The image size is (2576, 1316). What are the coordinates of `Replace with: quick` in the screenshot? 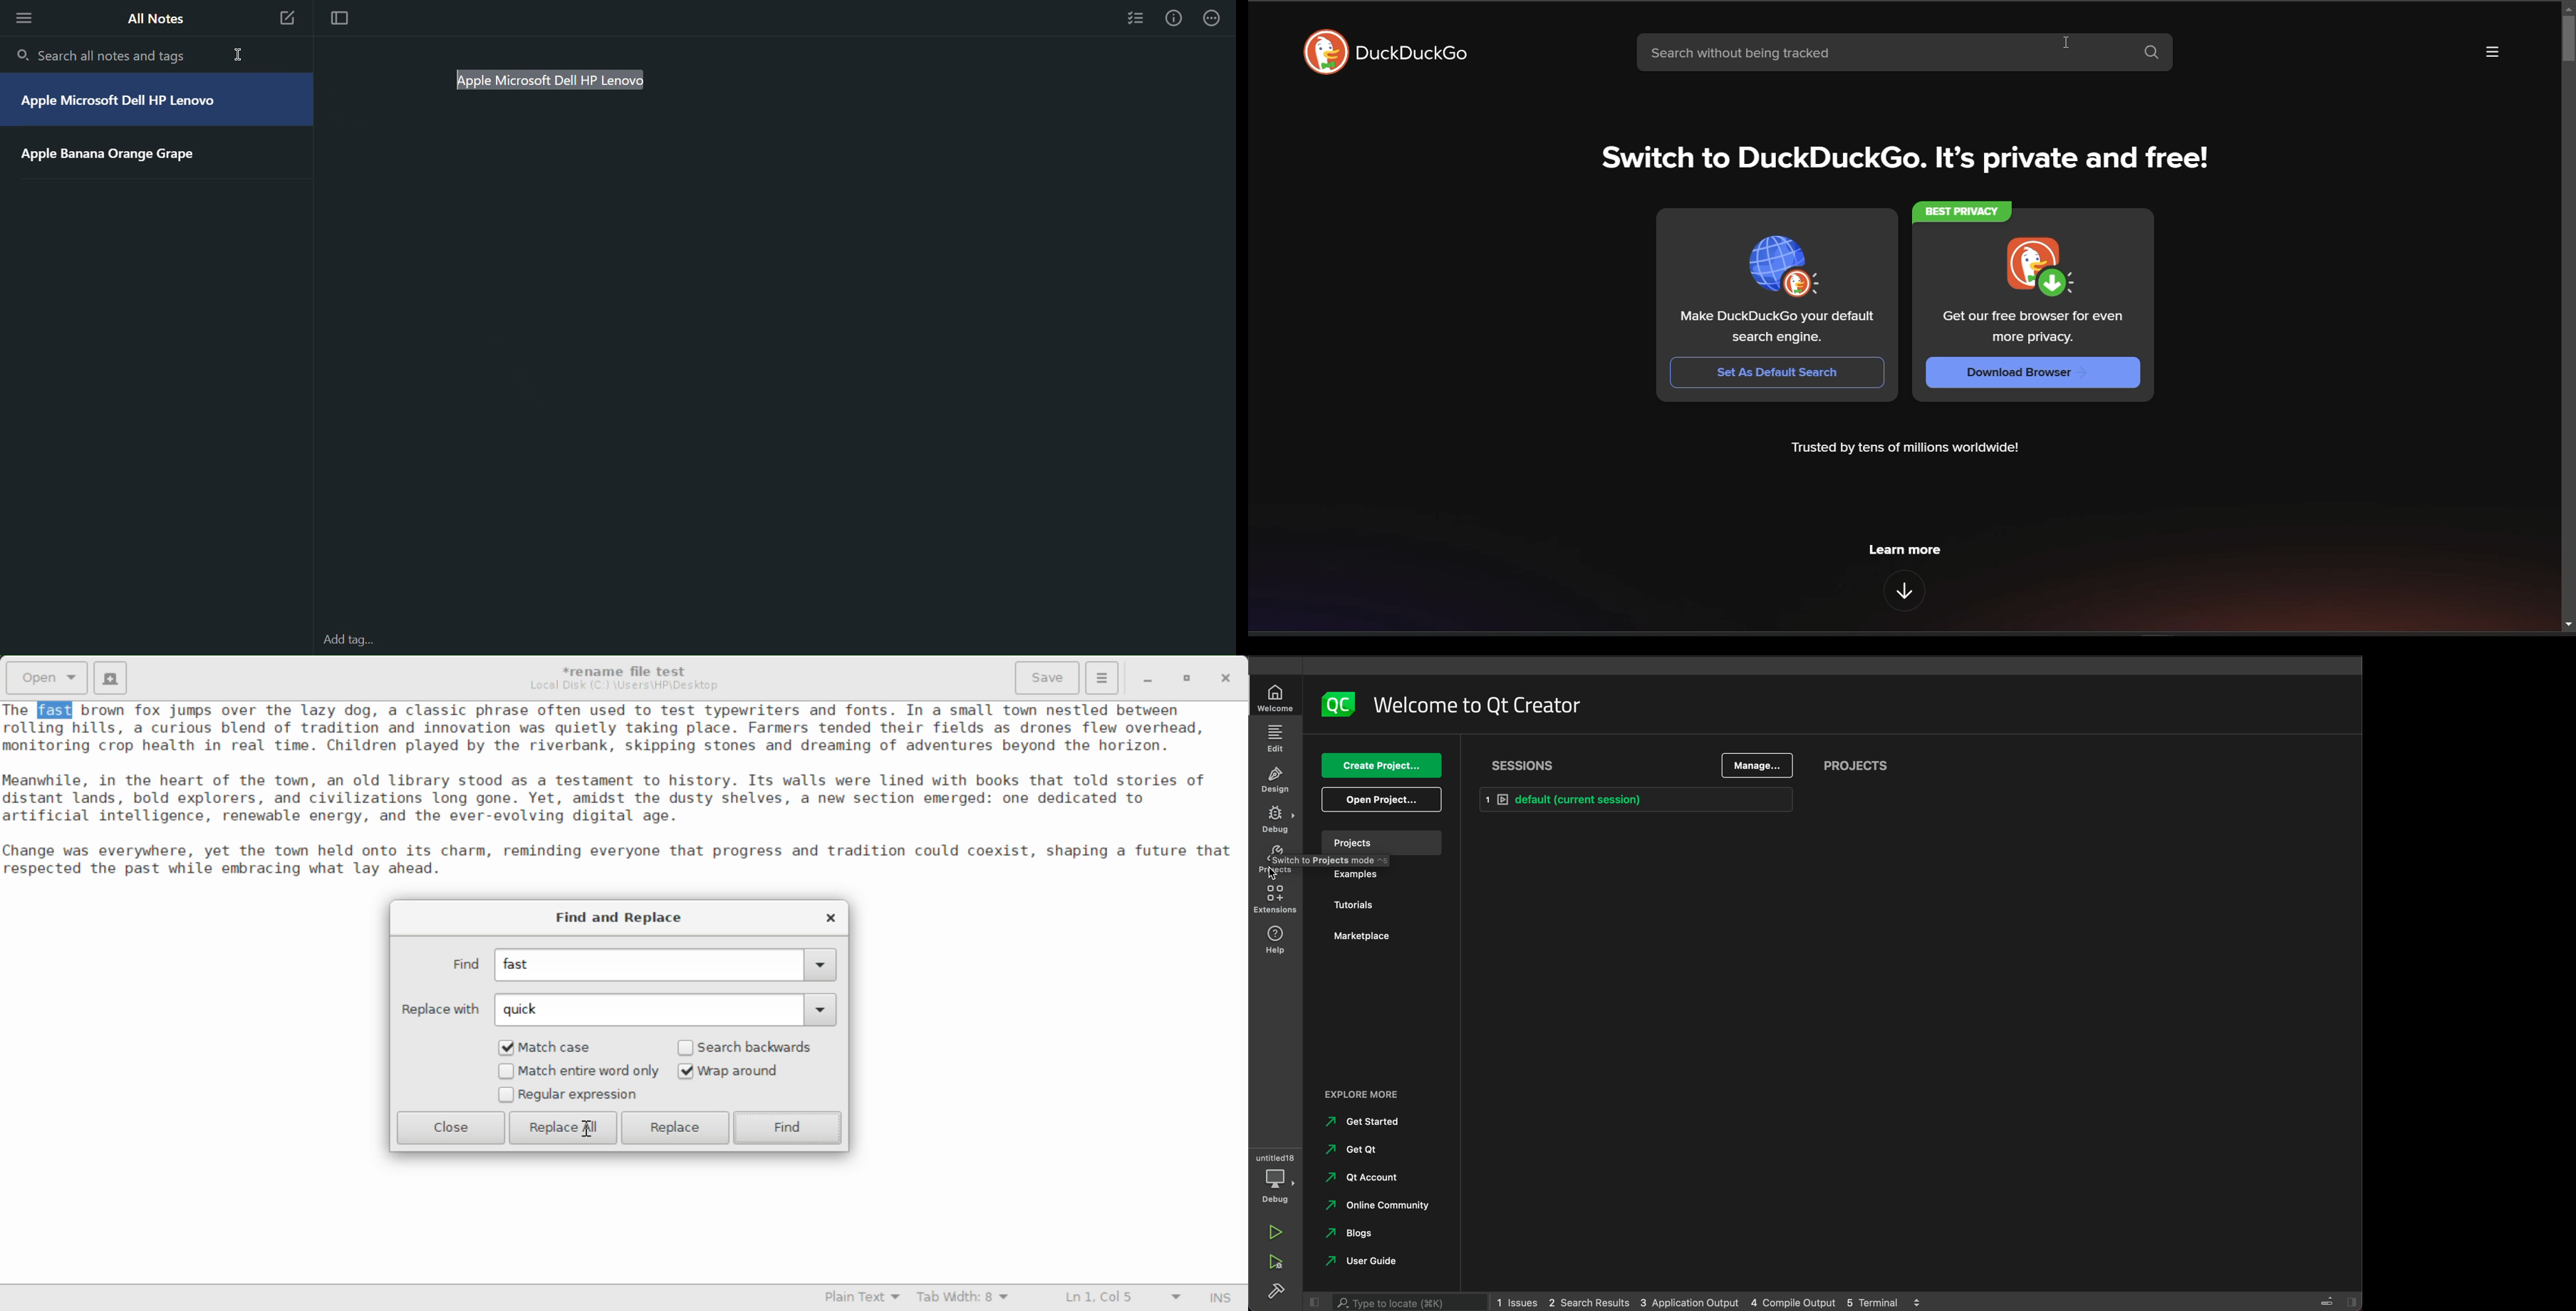 It's located at (616, 1009).